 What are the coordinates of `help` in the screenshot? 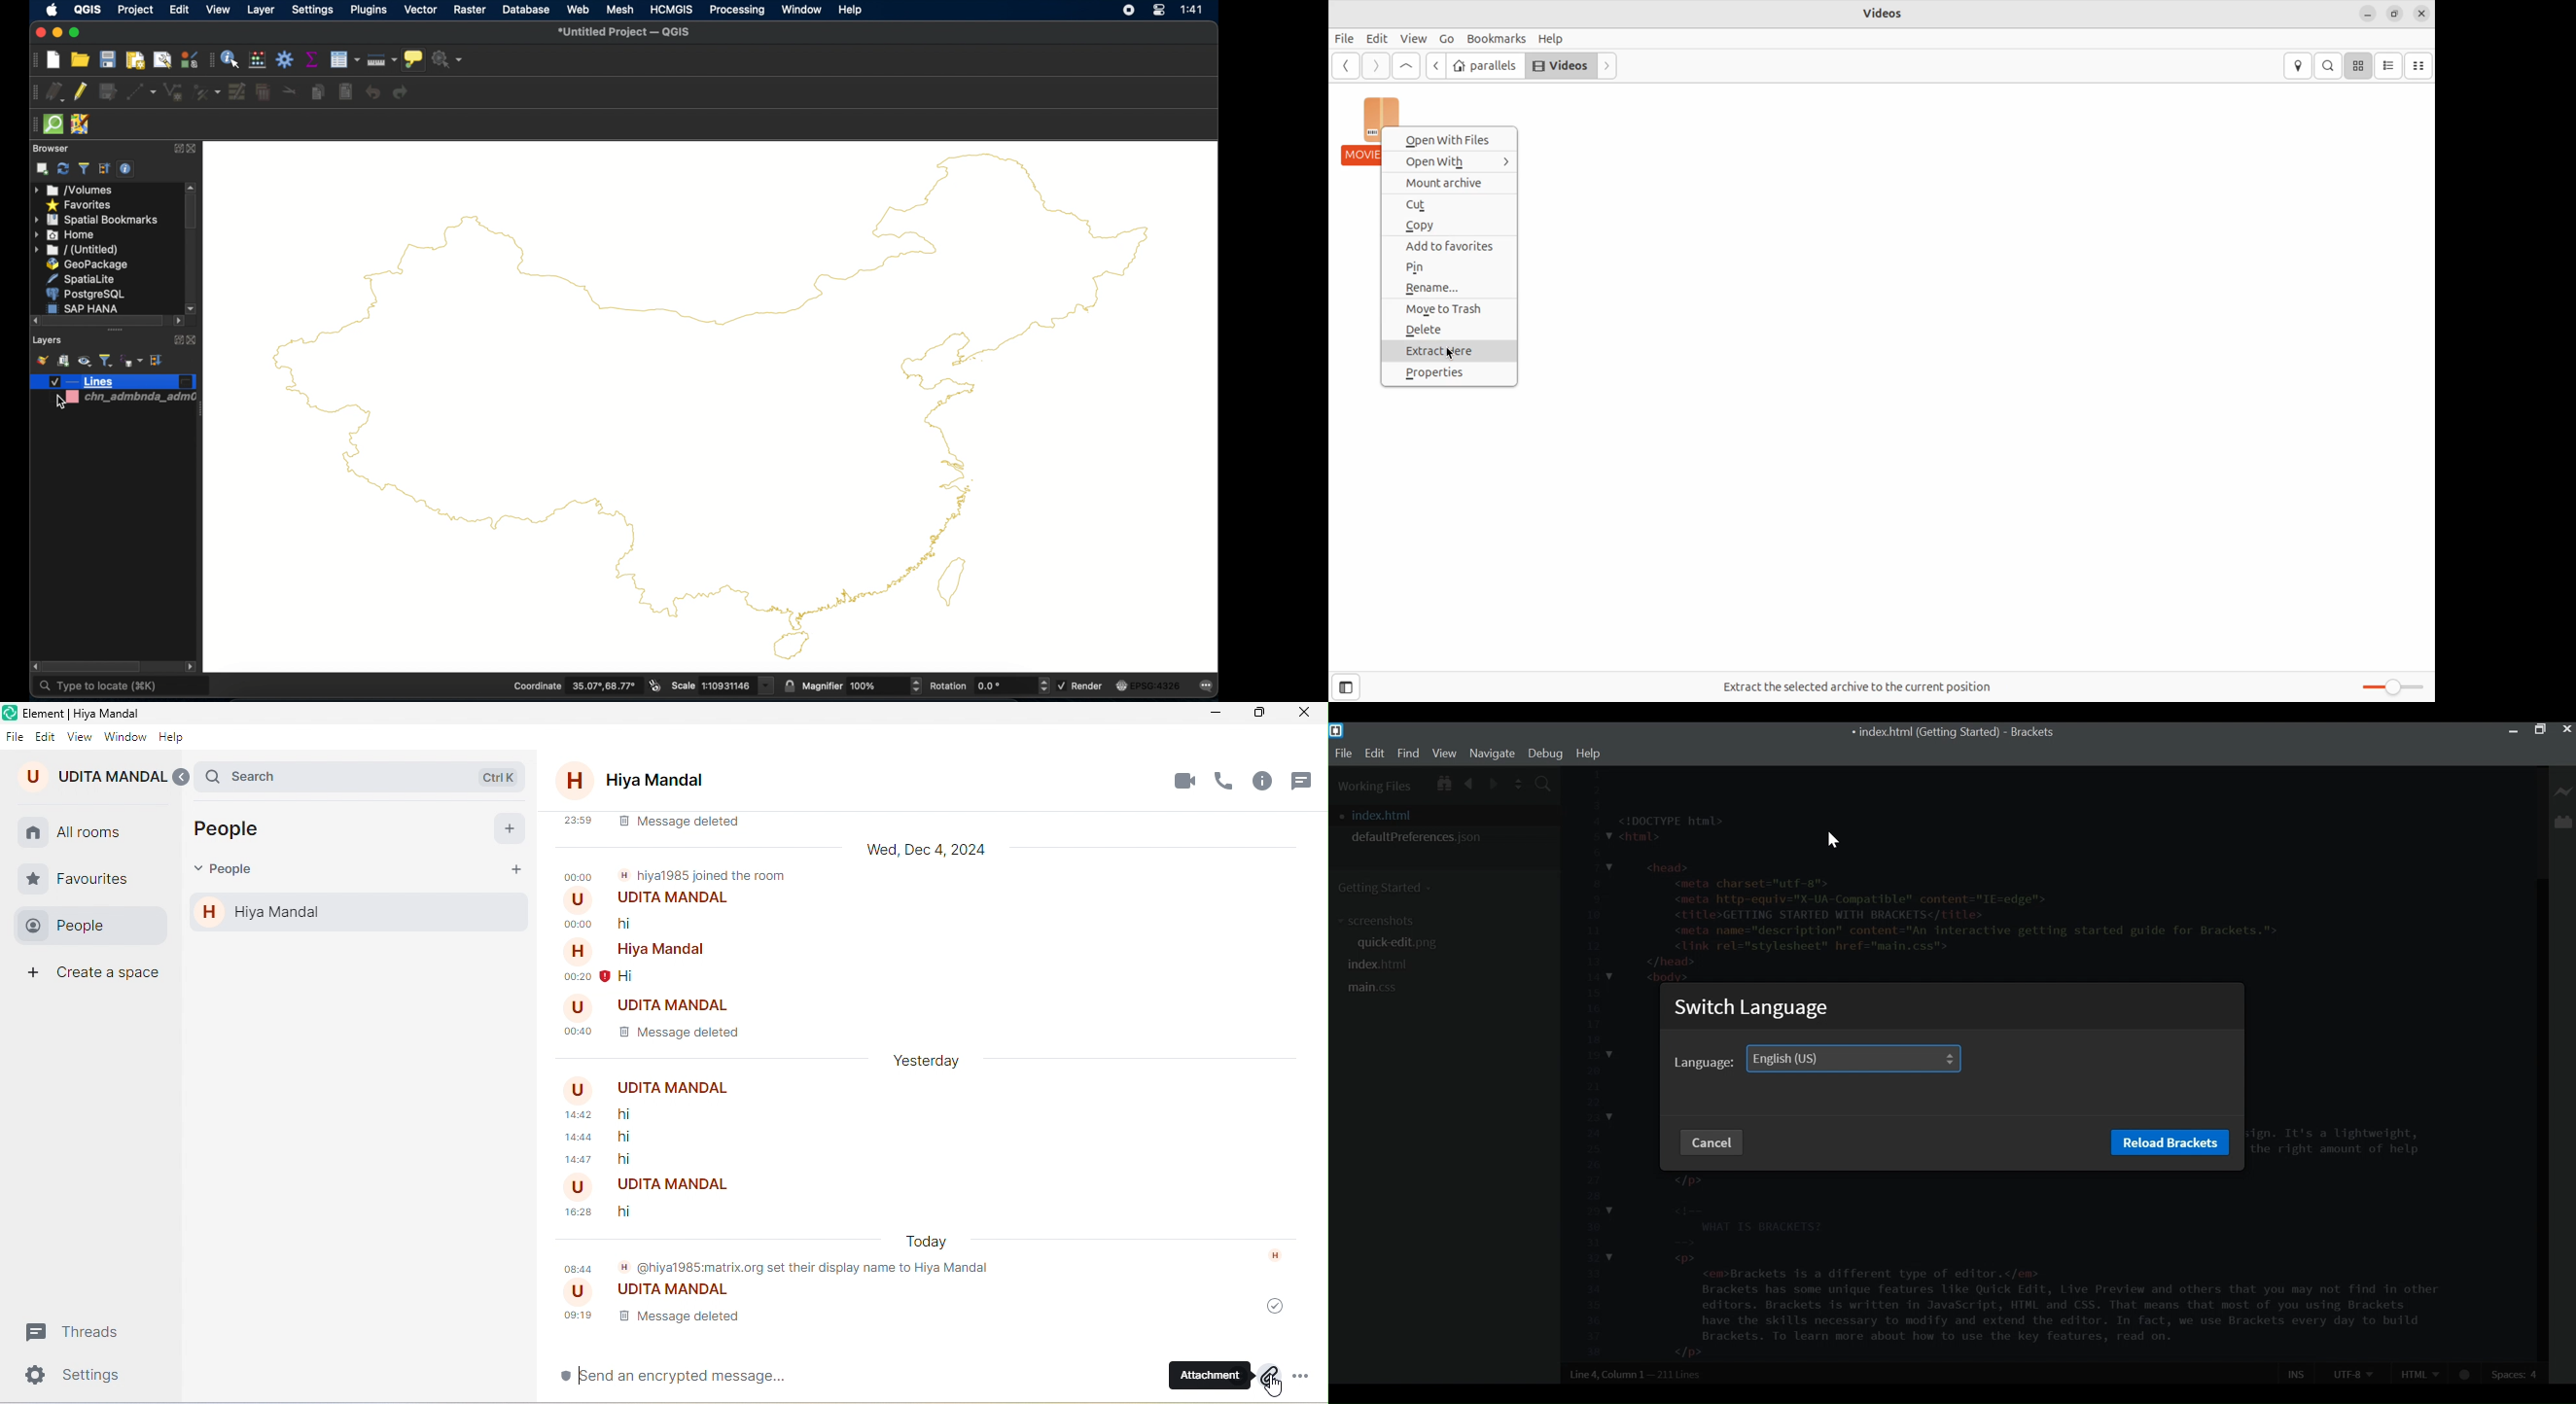 It's located at (179, 736).